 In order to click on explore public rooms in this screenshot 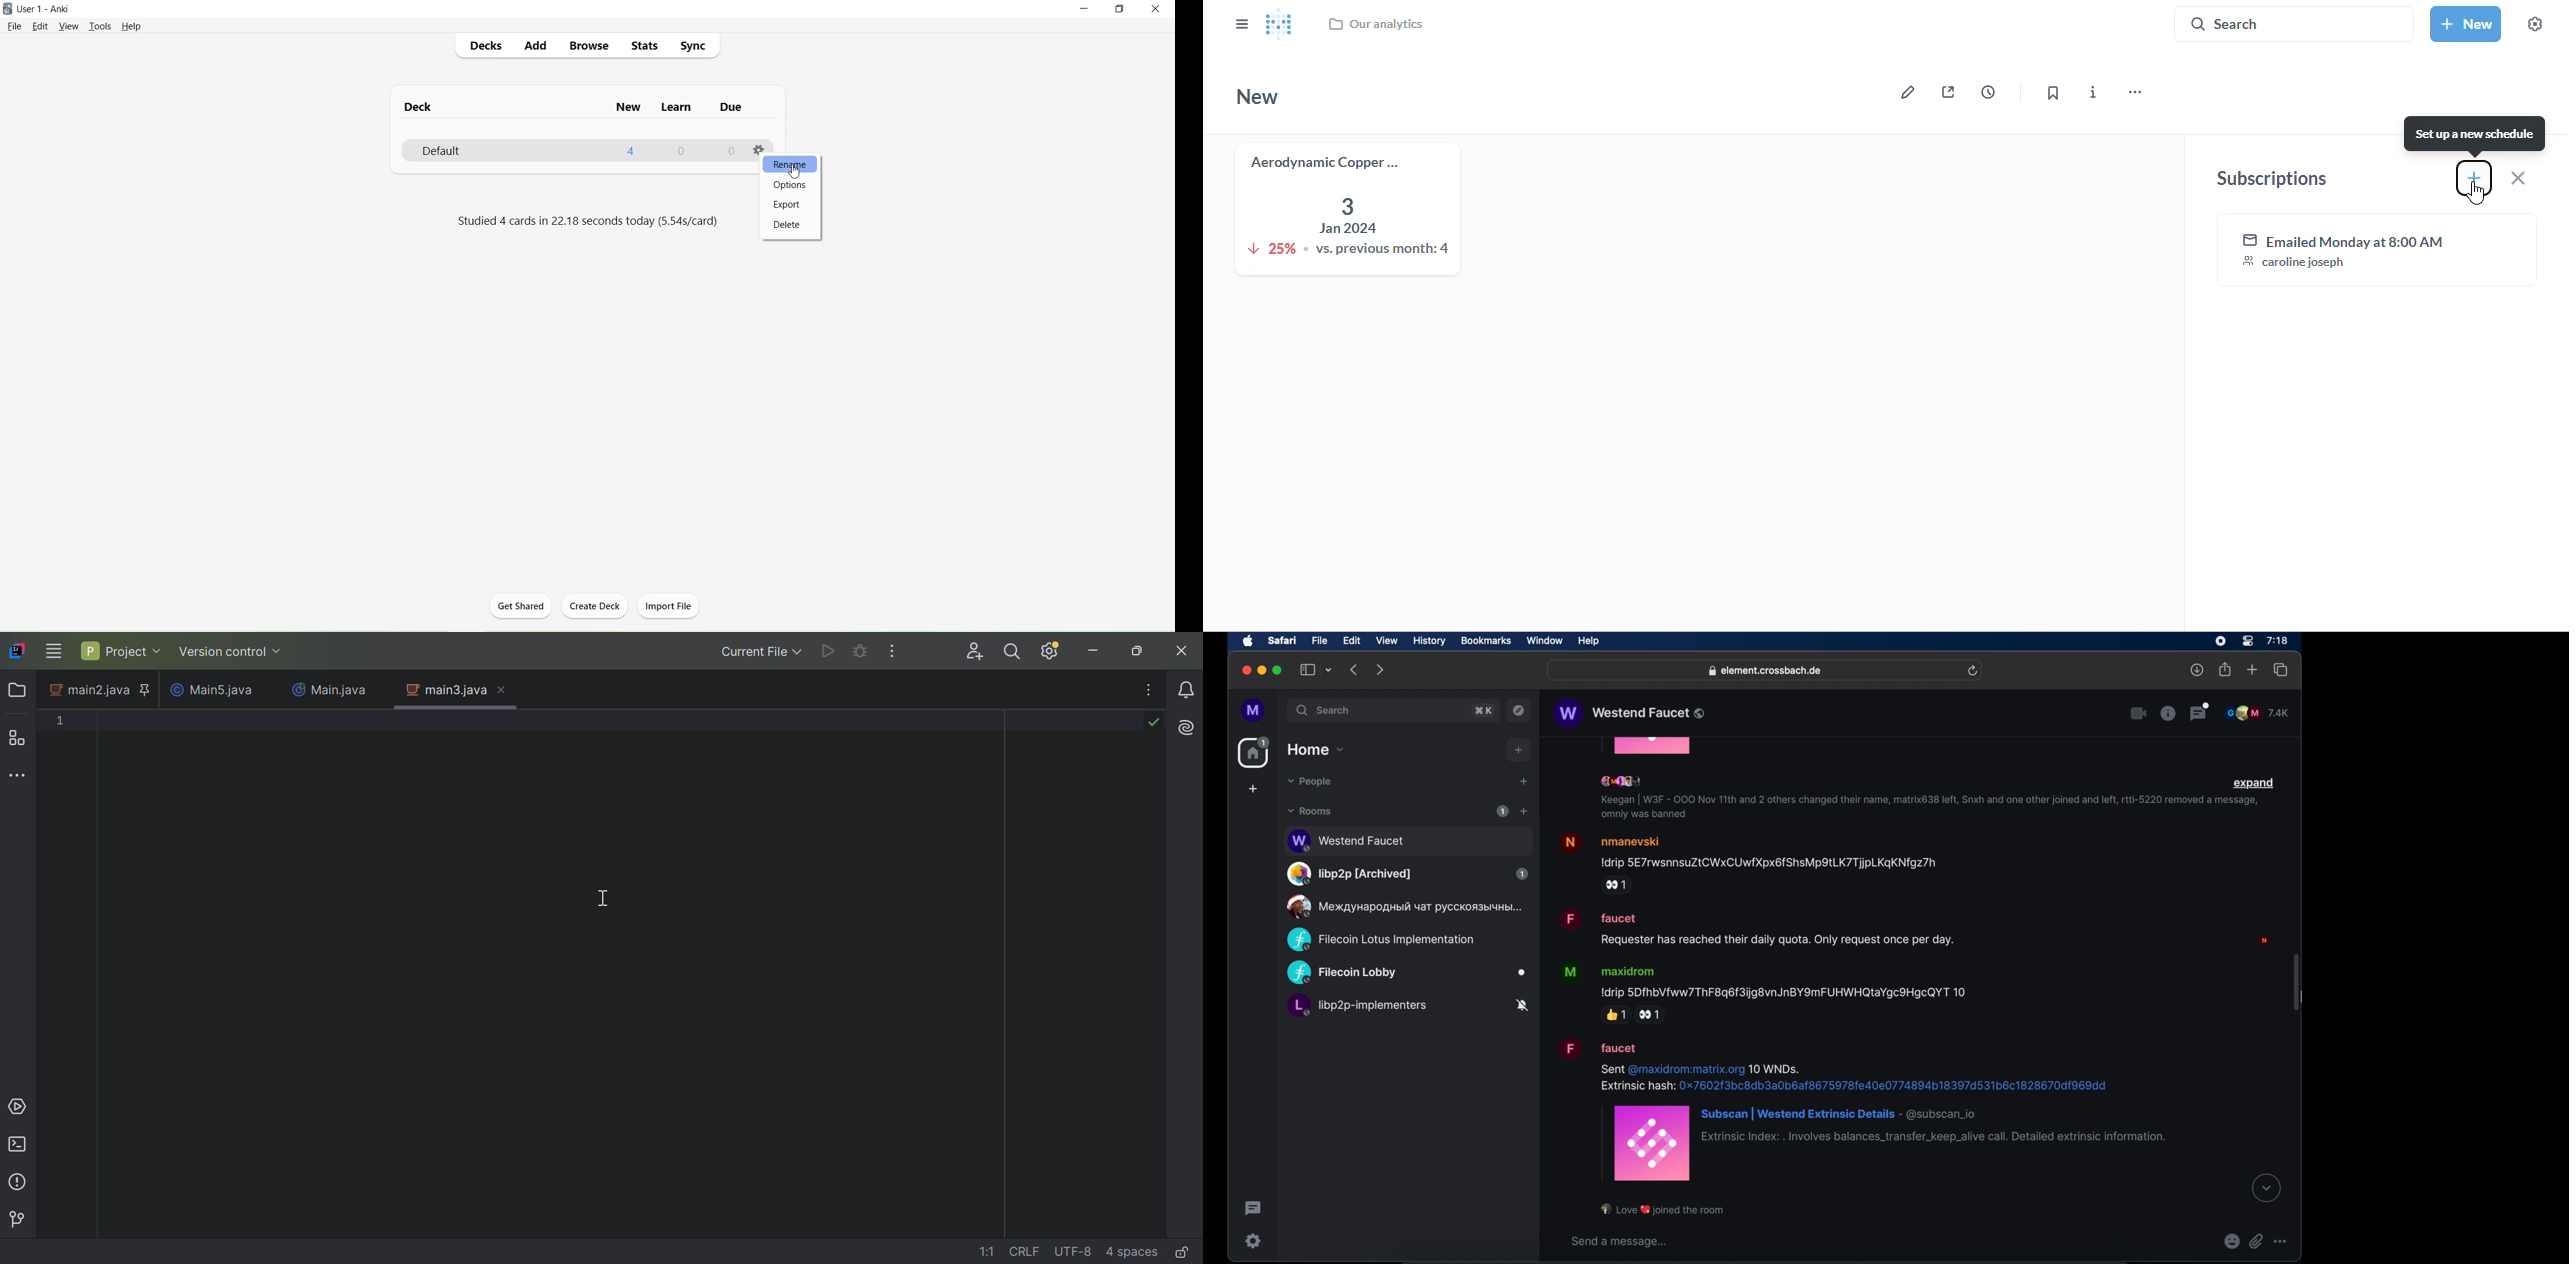, I will do `click(1519, 710)`.